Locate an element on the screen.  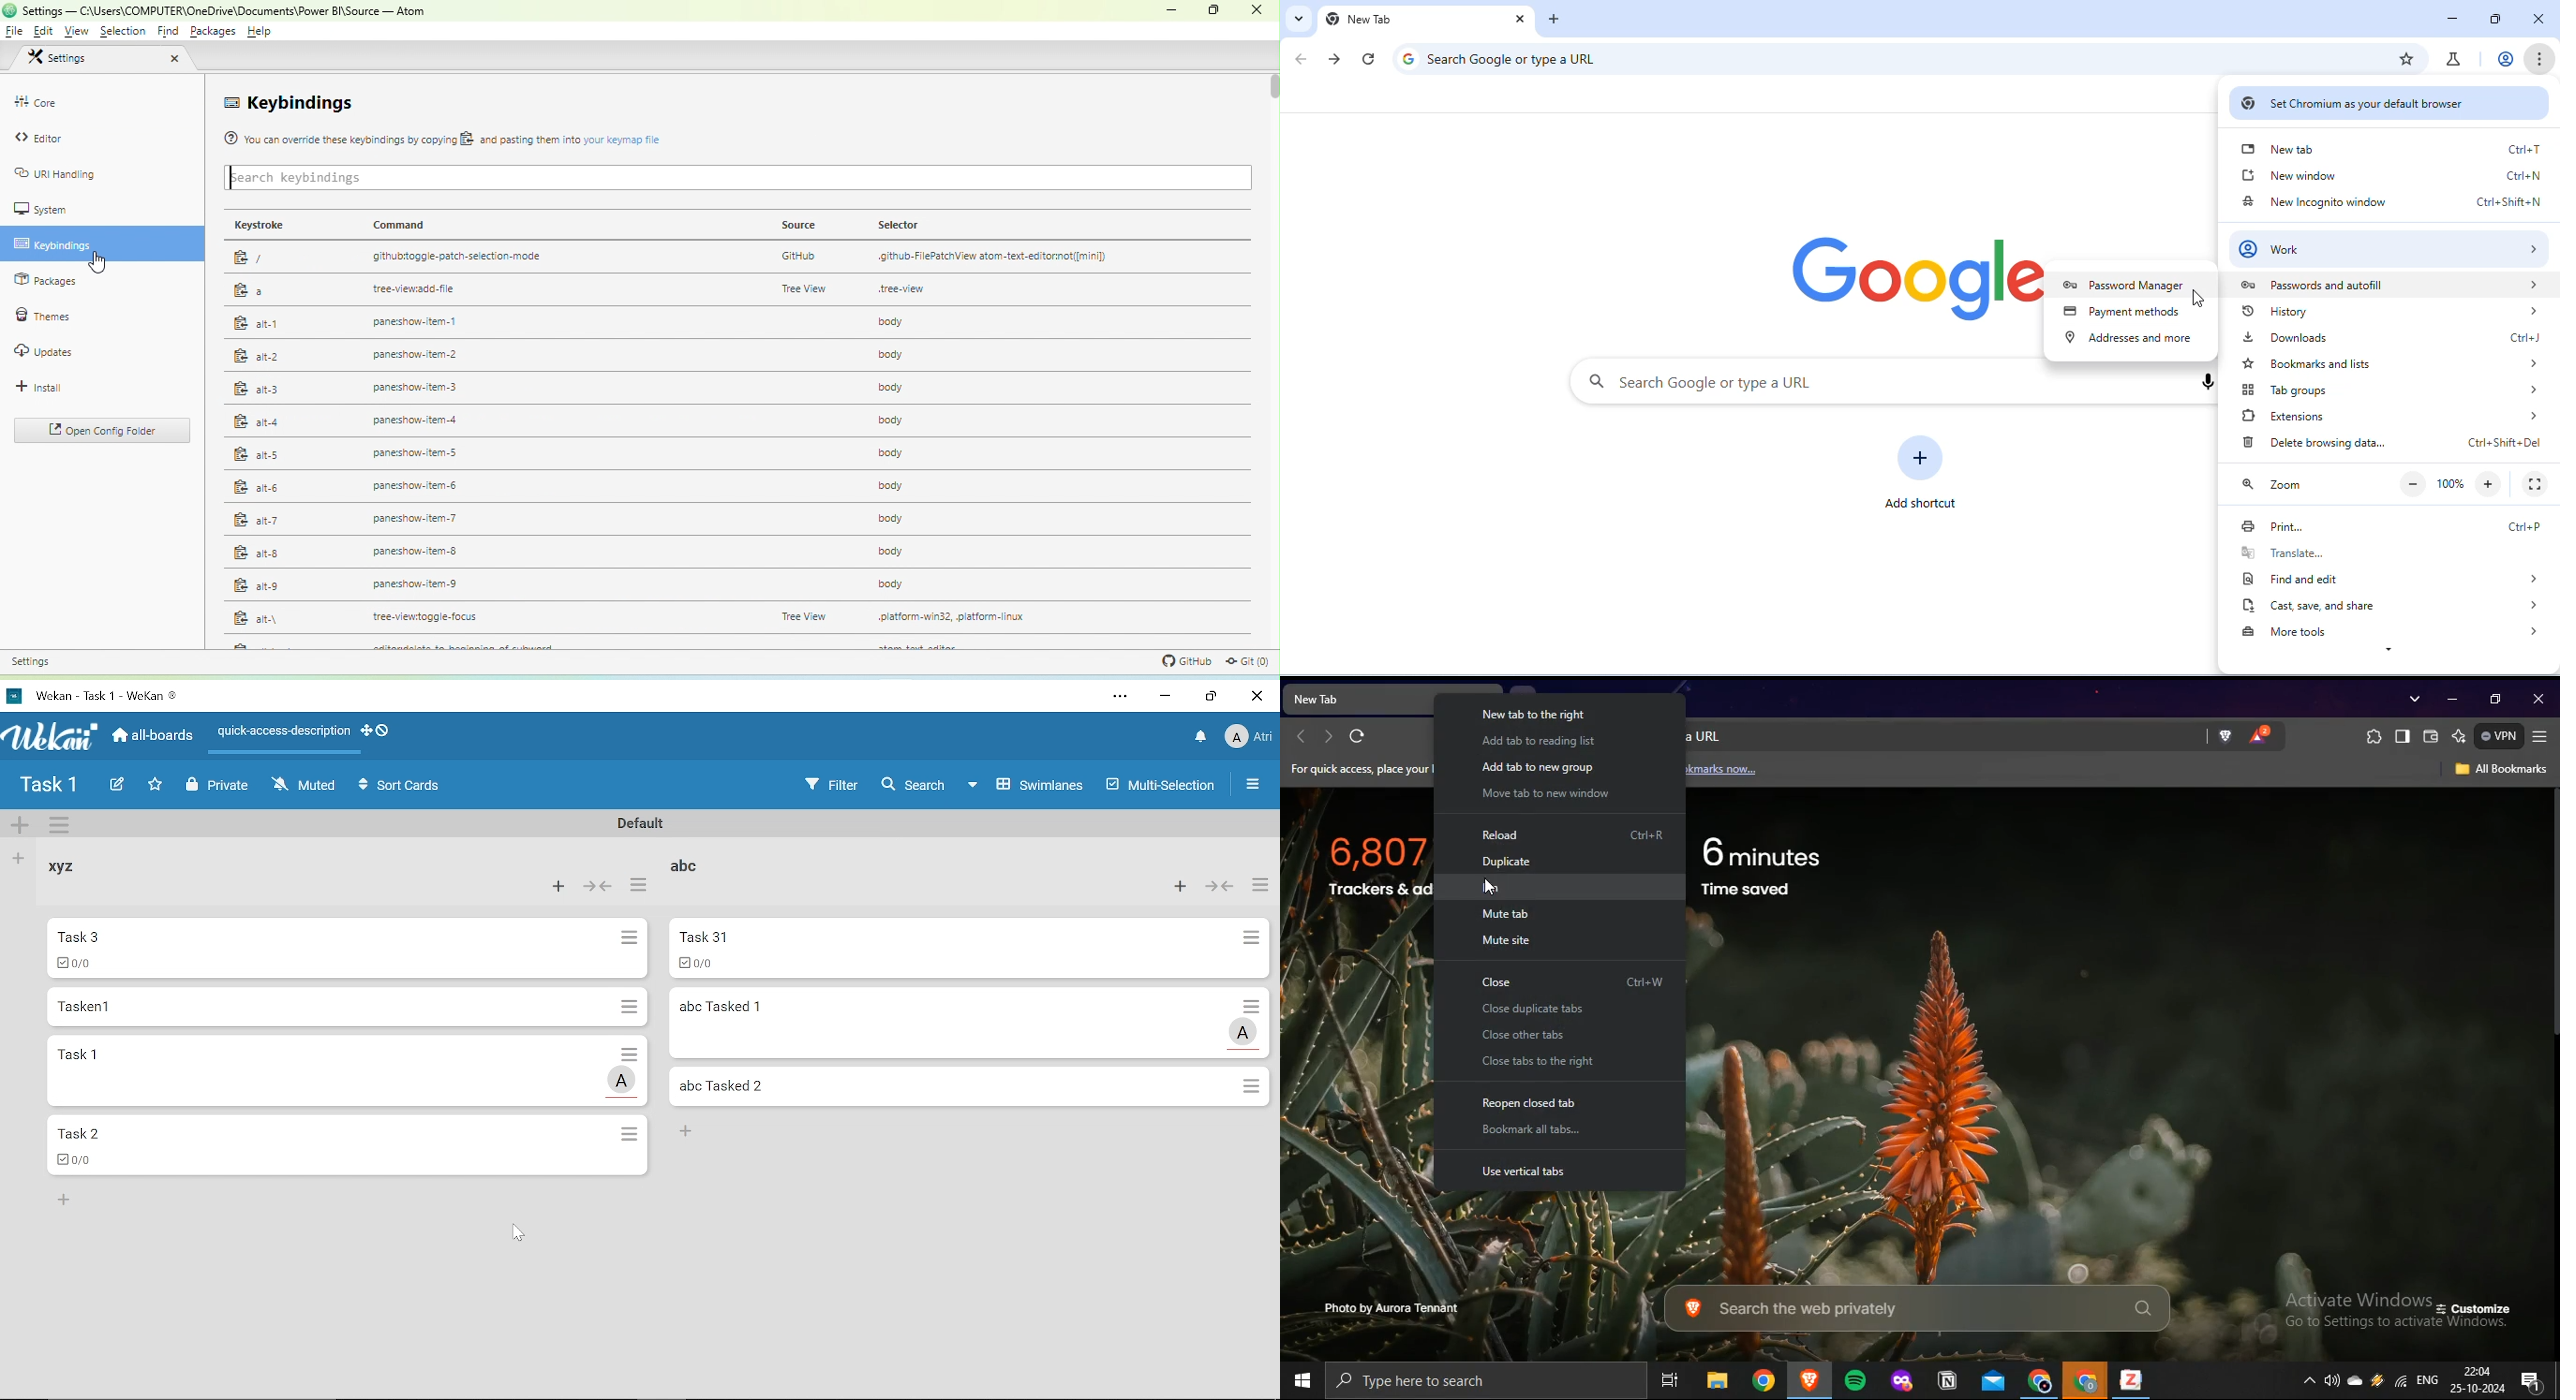
brave is located at coordinates (1808, 1381).